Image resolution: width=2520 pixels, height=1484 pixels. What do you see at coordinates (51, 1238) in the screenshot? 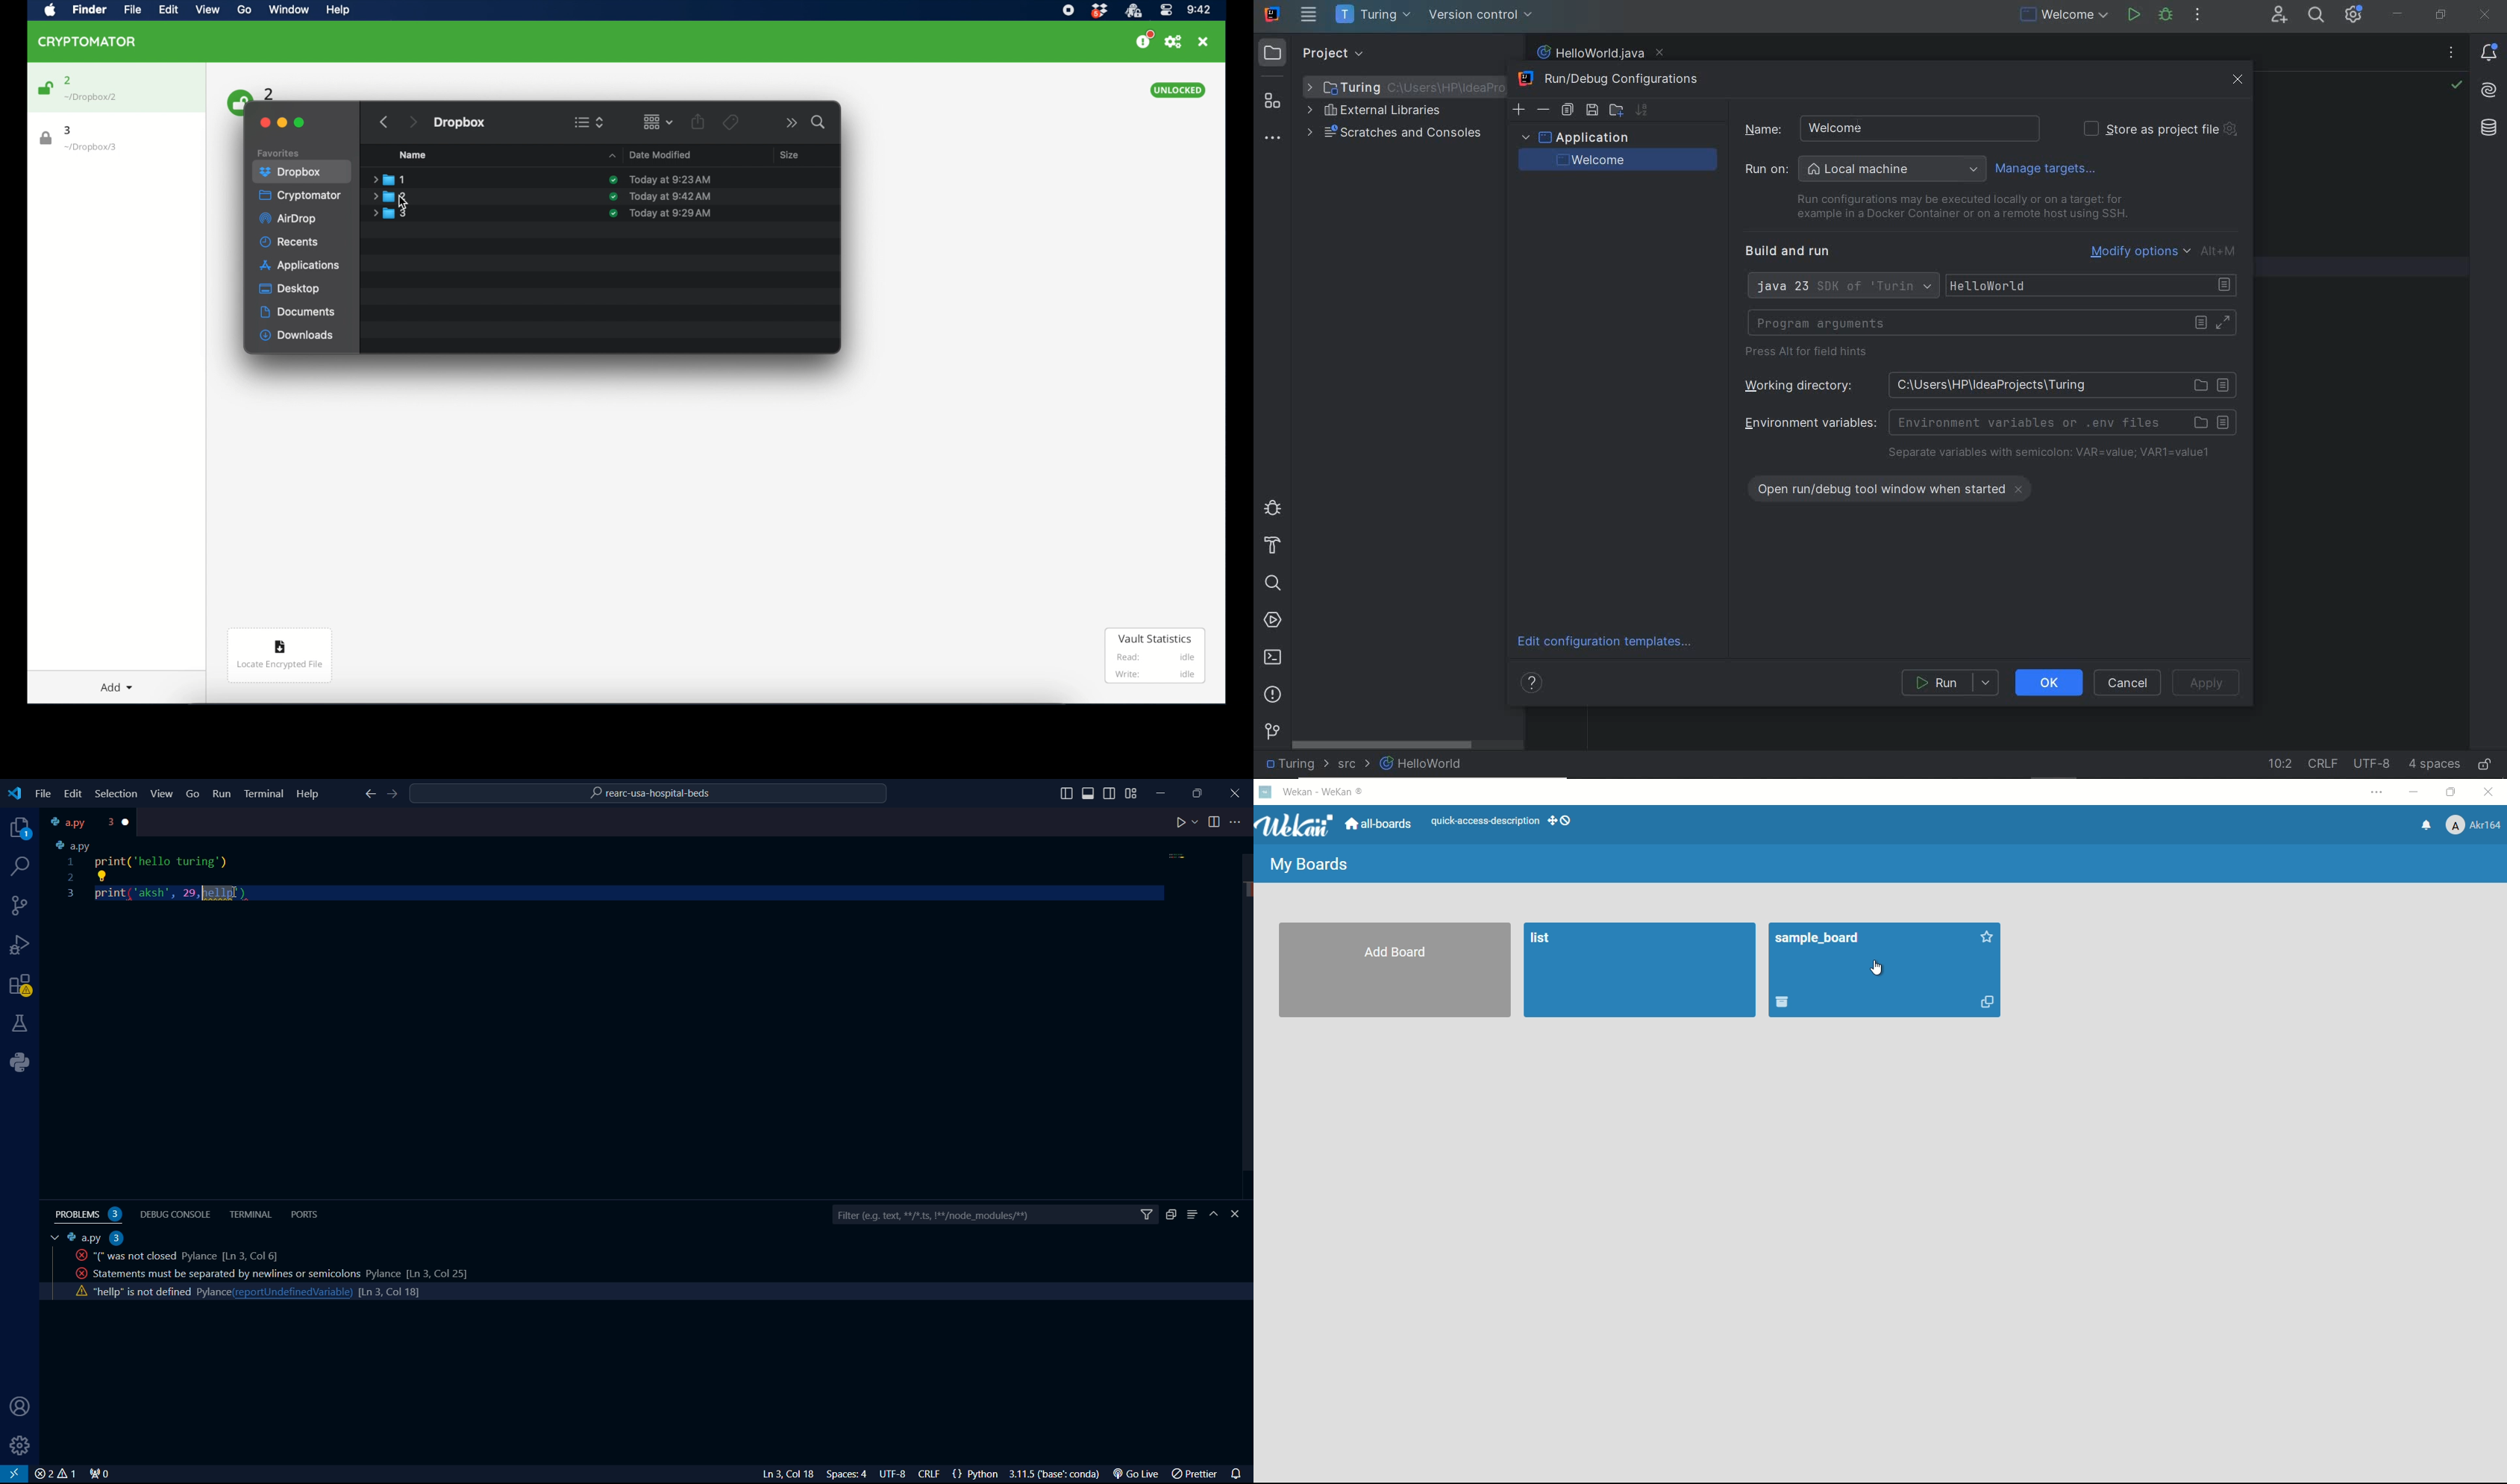
I see `tab` at bounding box center [51, 1238].